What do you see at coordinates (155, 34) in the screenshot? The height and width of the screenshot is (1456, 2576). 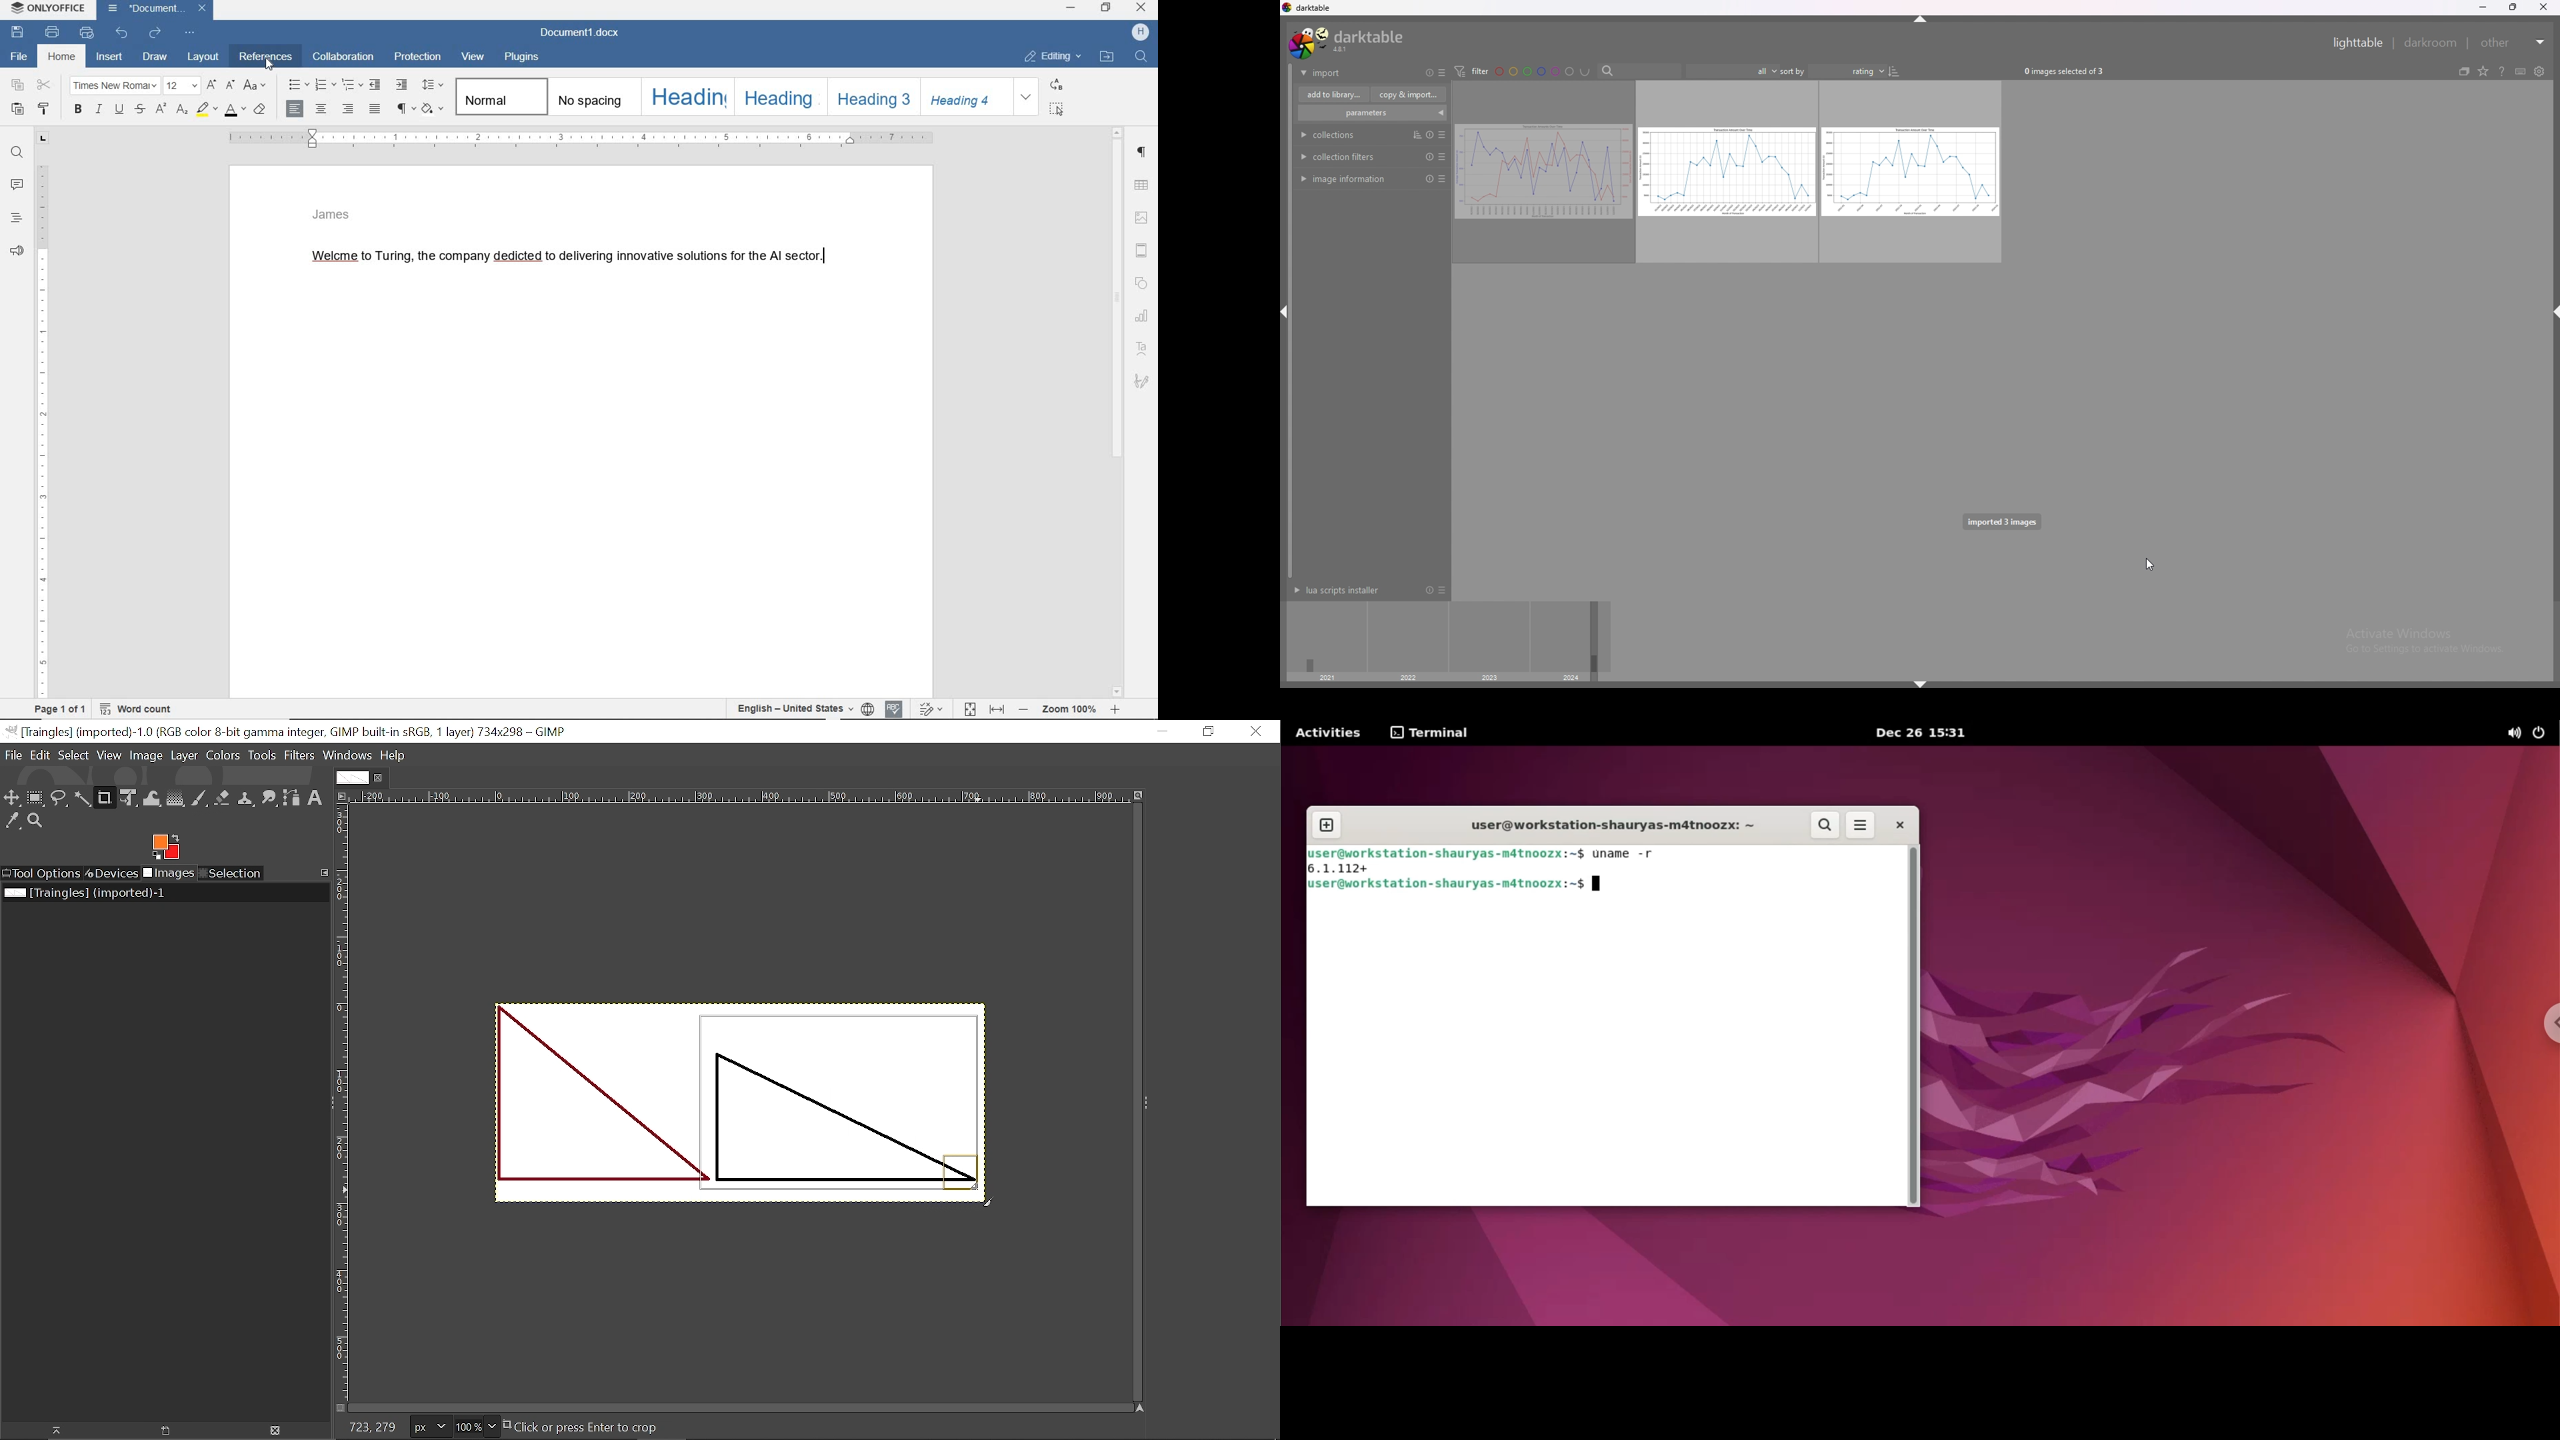 I see `redo` at bounding box center [155, 34].